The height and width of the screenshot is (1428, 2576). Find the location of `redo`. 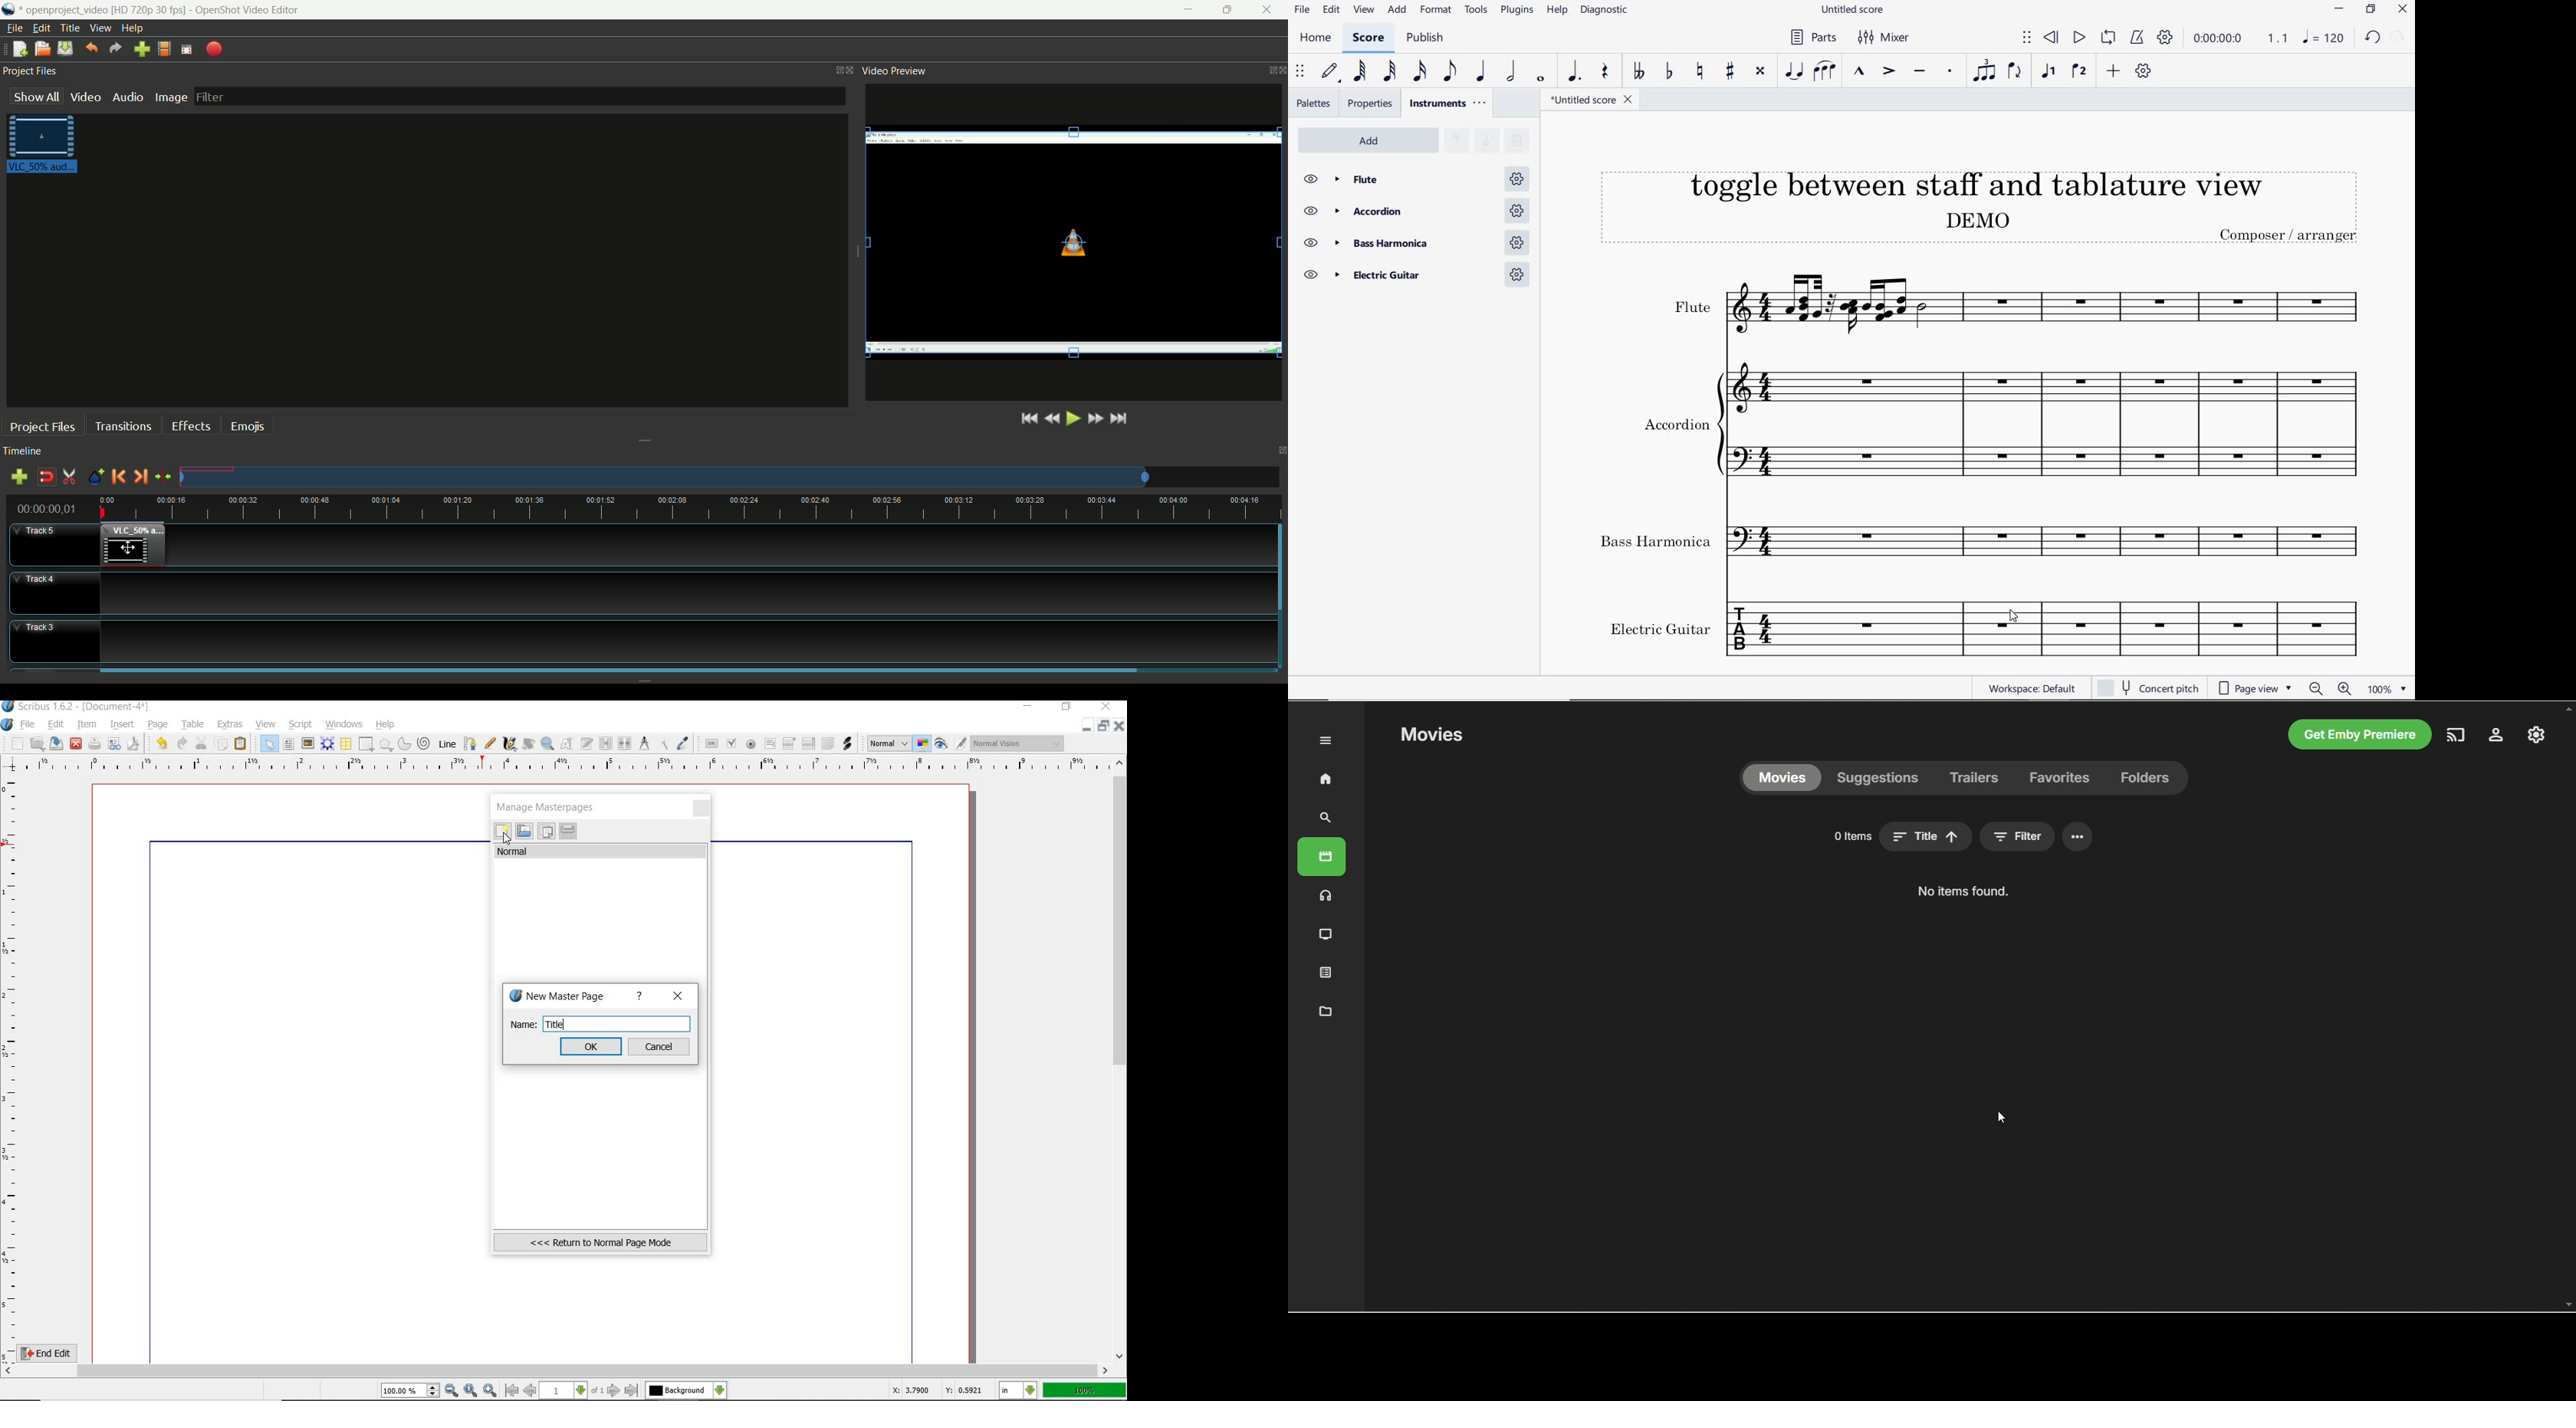

redo is located at coordinates (115, 50).